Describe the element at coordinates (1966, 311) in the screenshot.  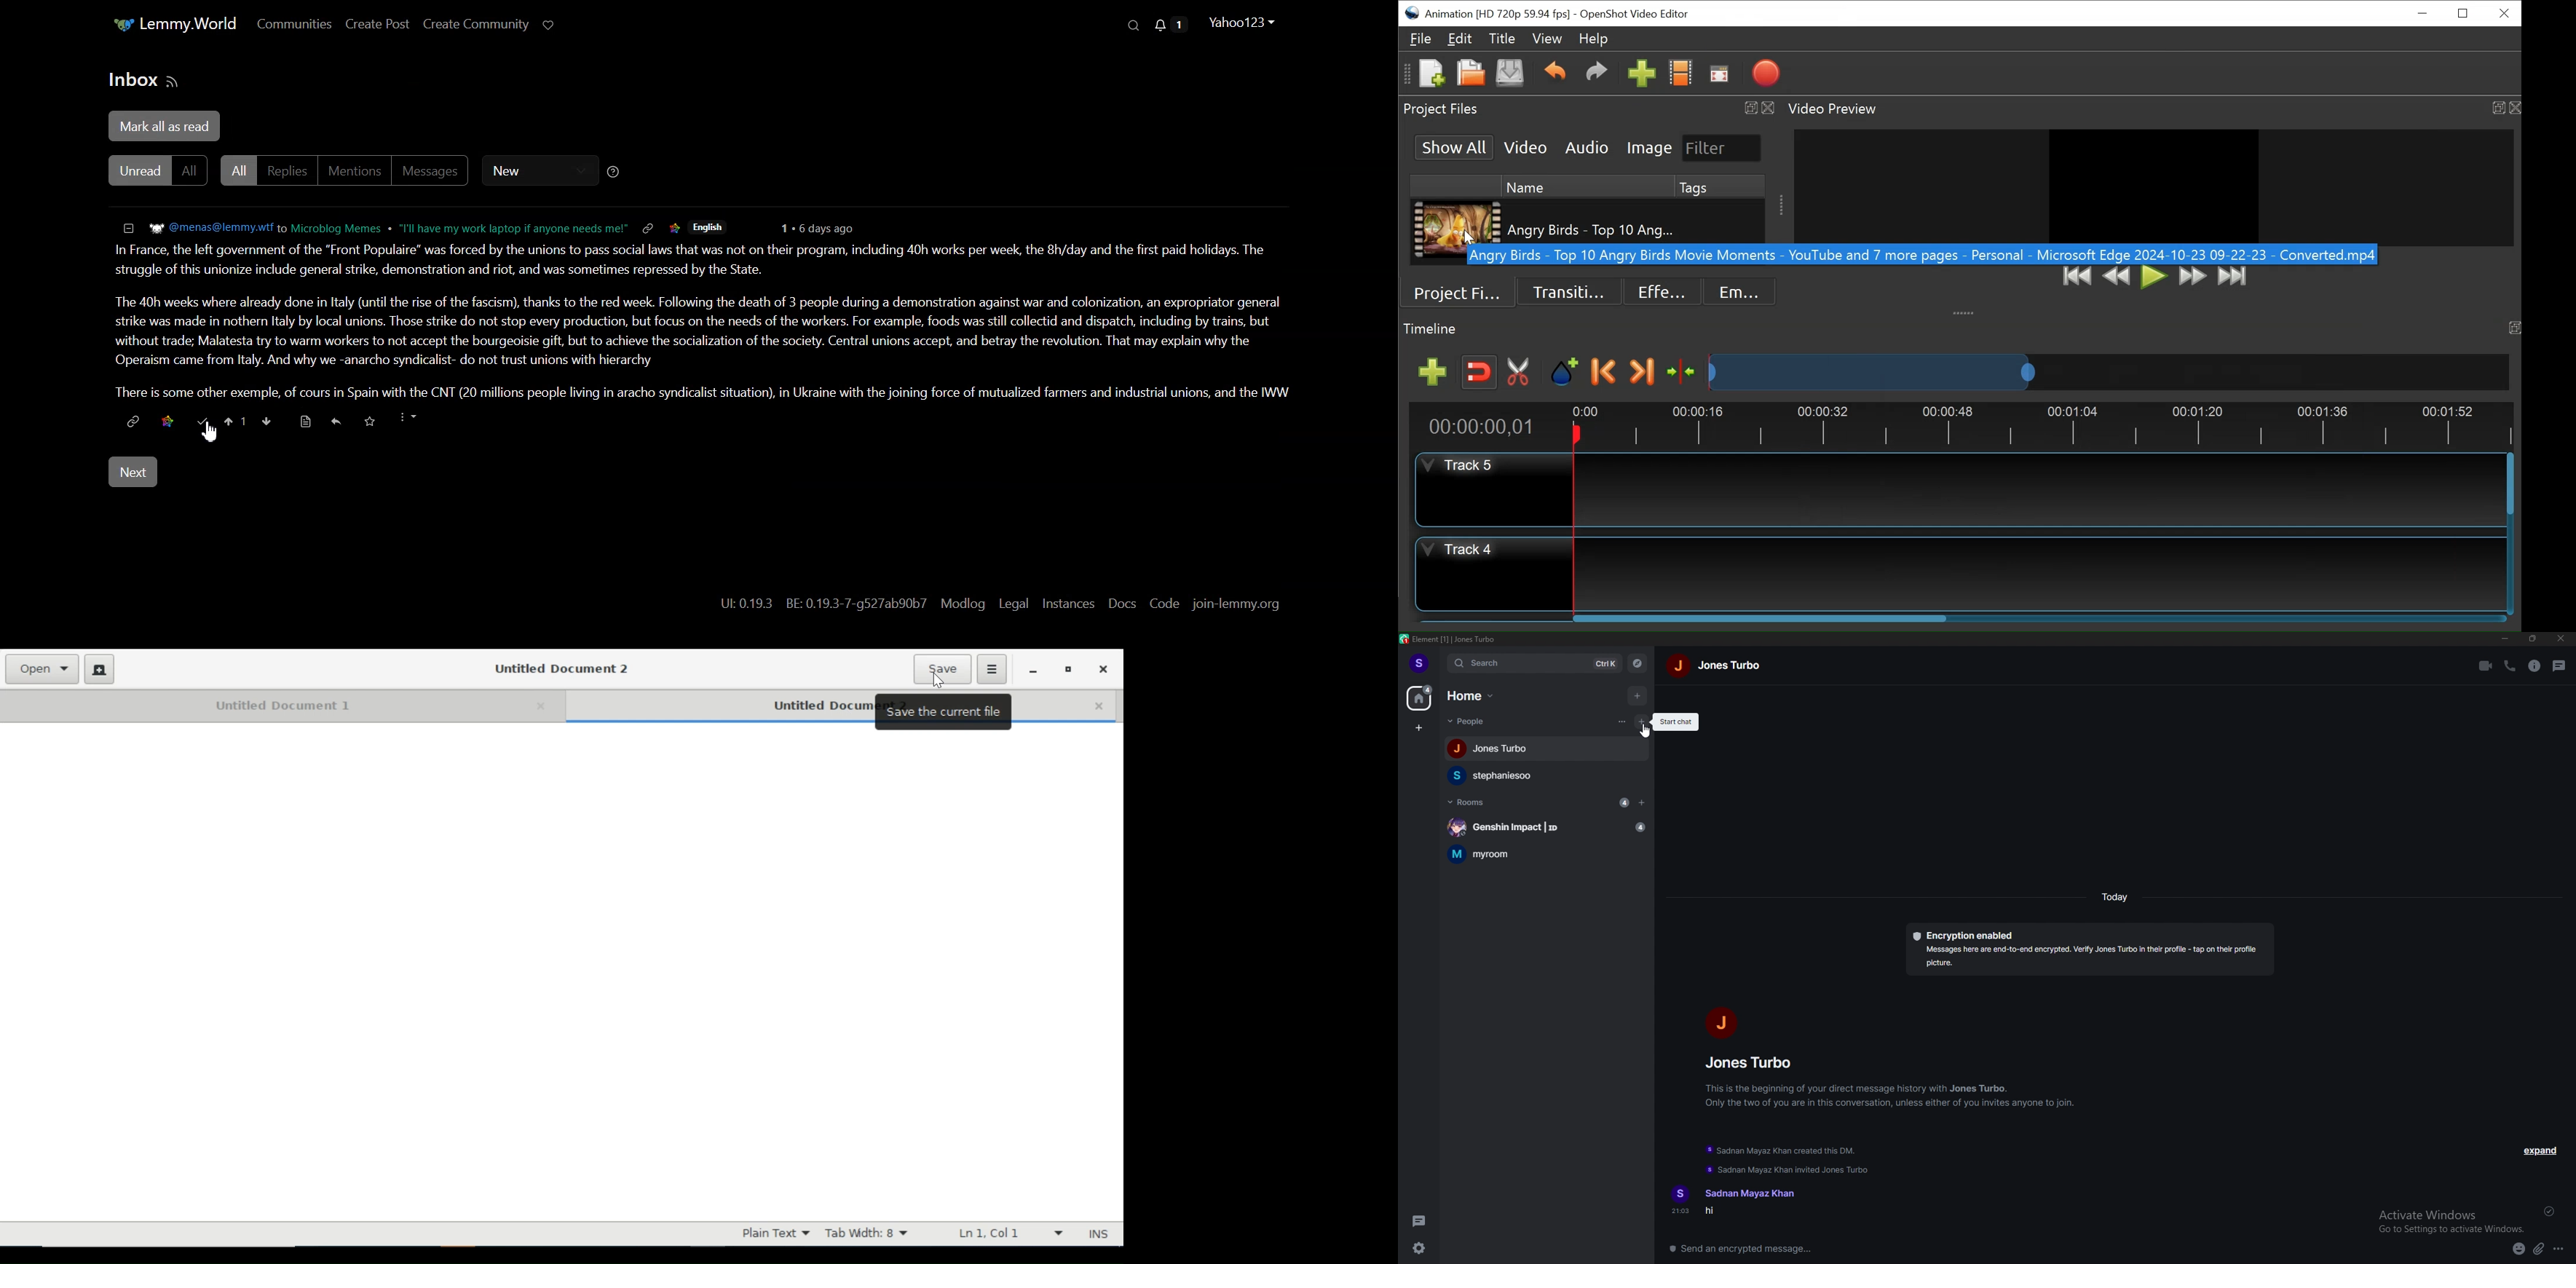
I see `Drag handle` at that location.